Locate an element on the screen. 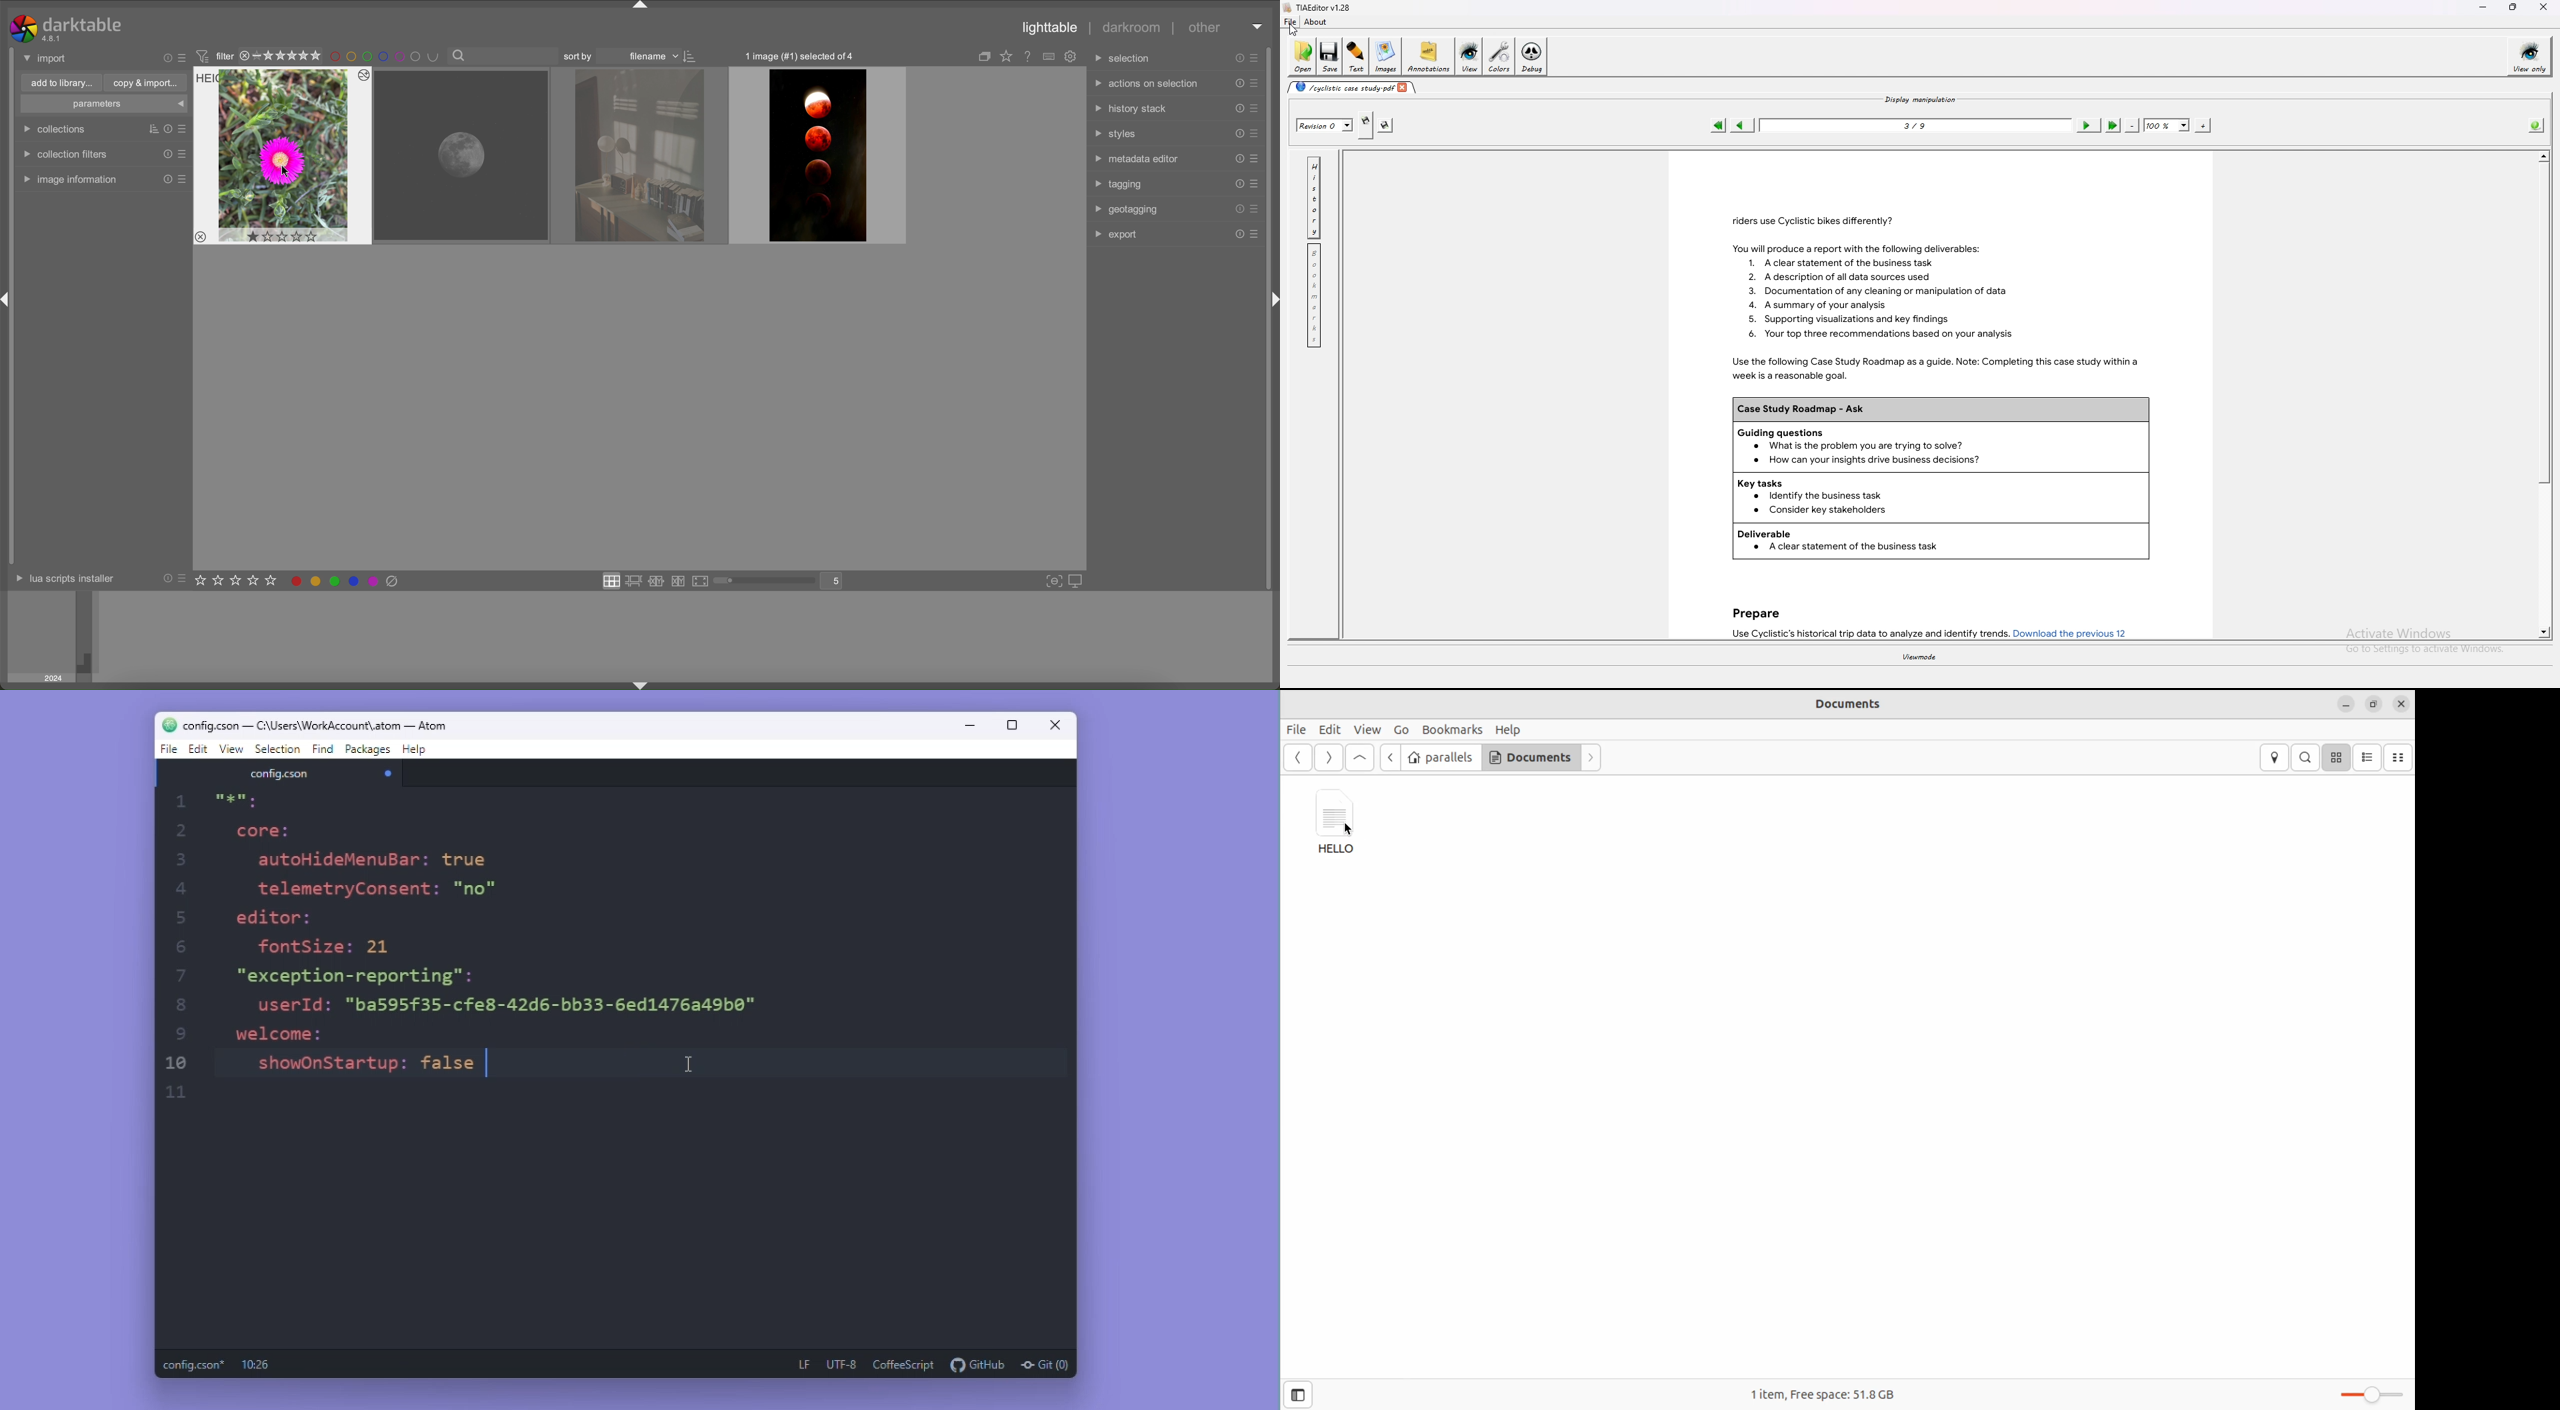 The image size is (2576, 1428). rating is located at coordinates (281, 55).